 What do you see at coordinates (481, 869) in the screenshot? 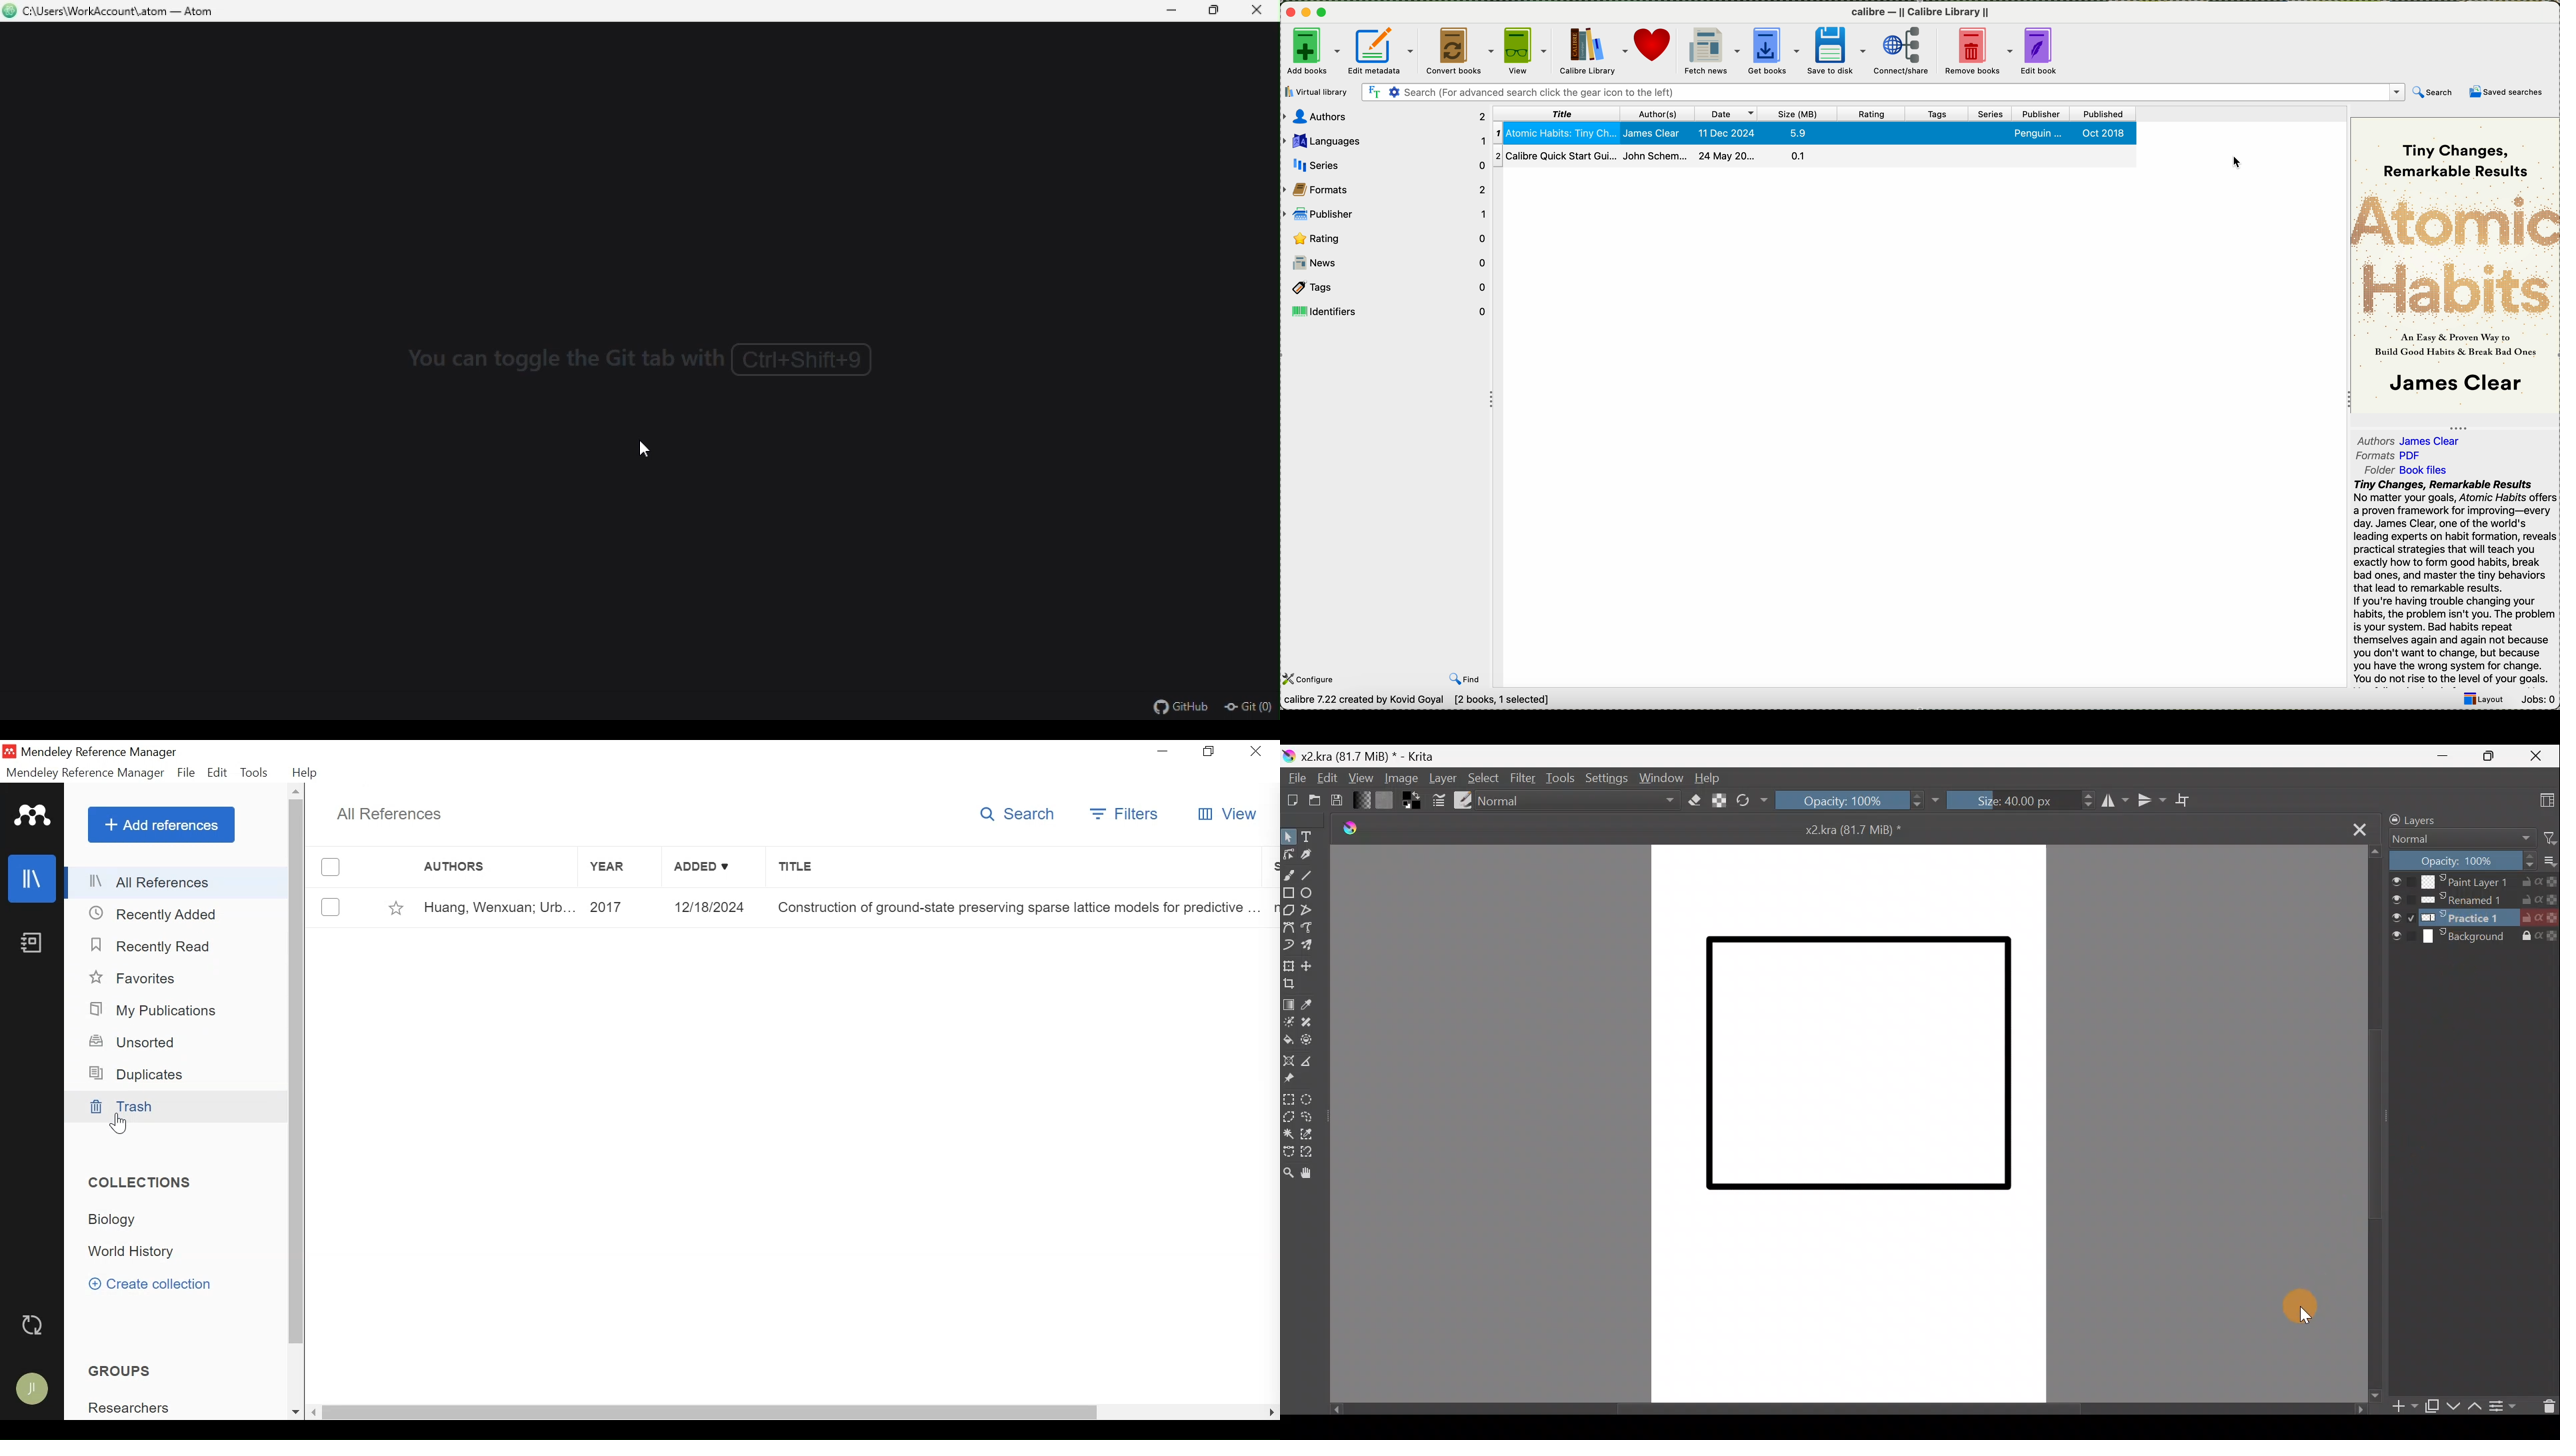
I see `Authors` at bounding box center [481, 869].